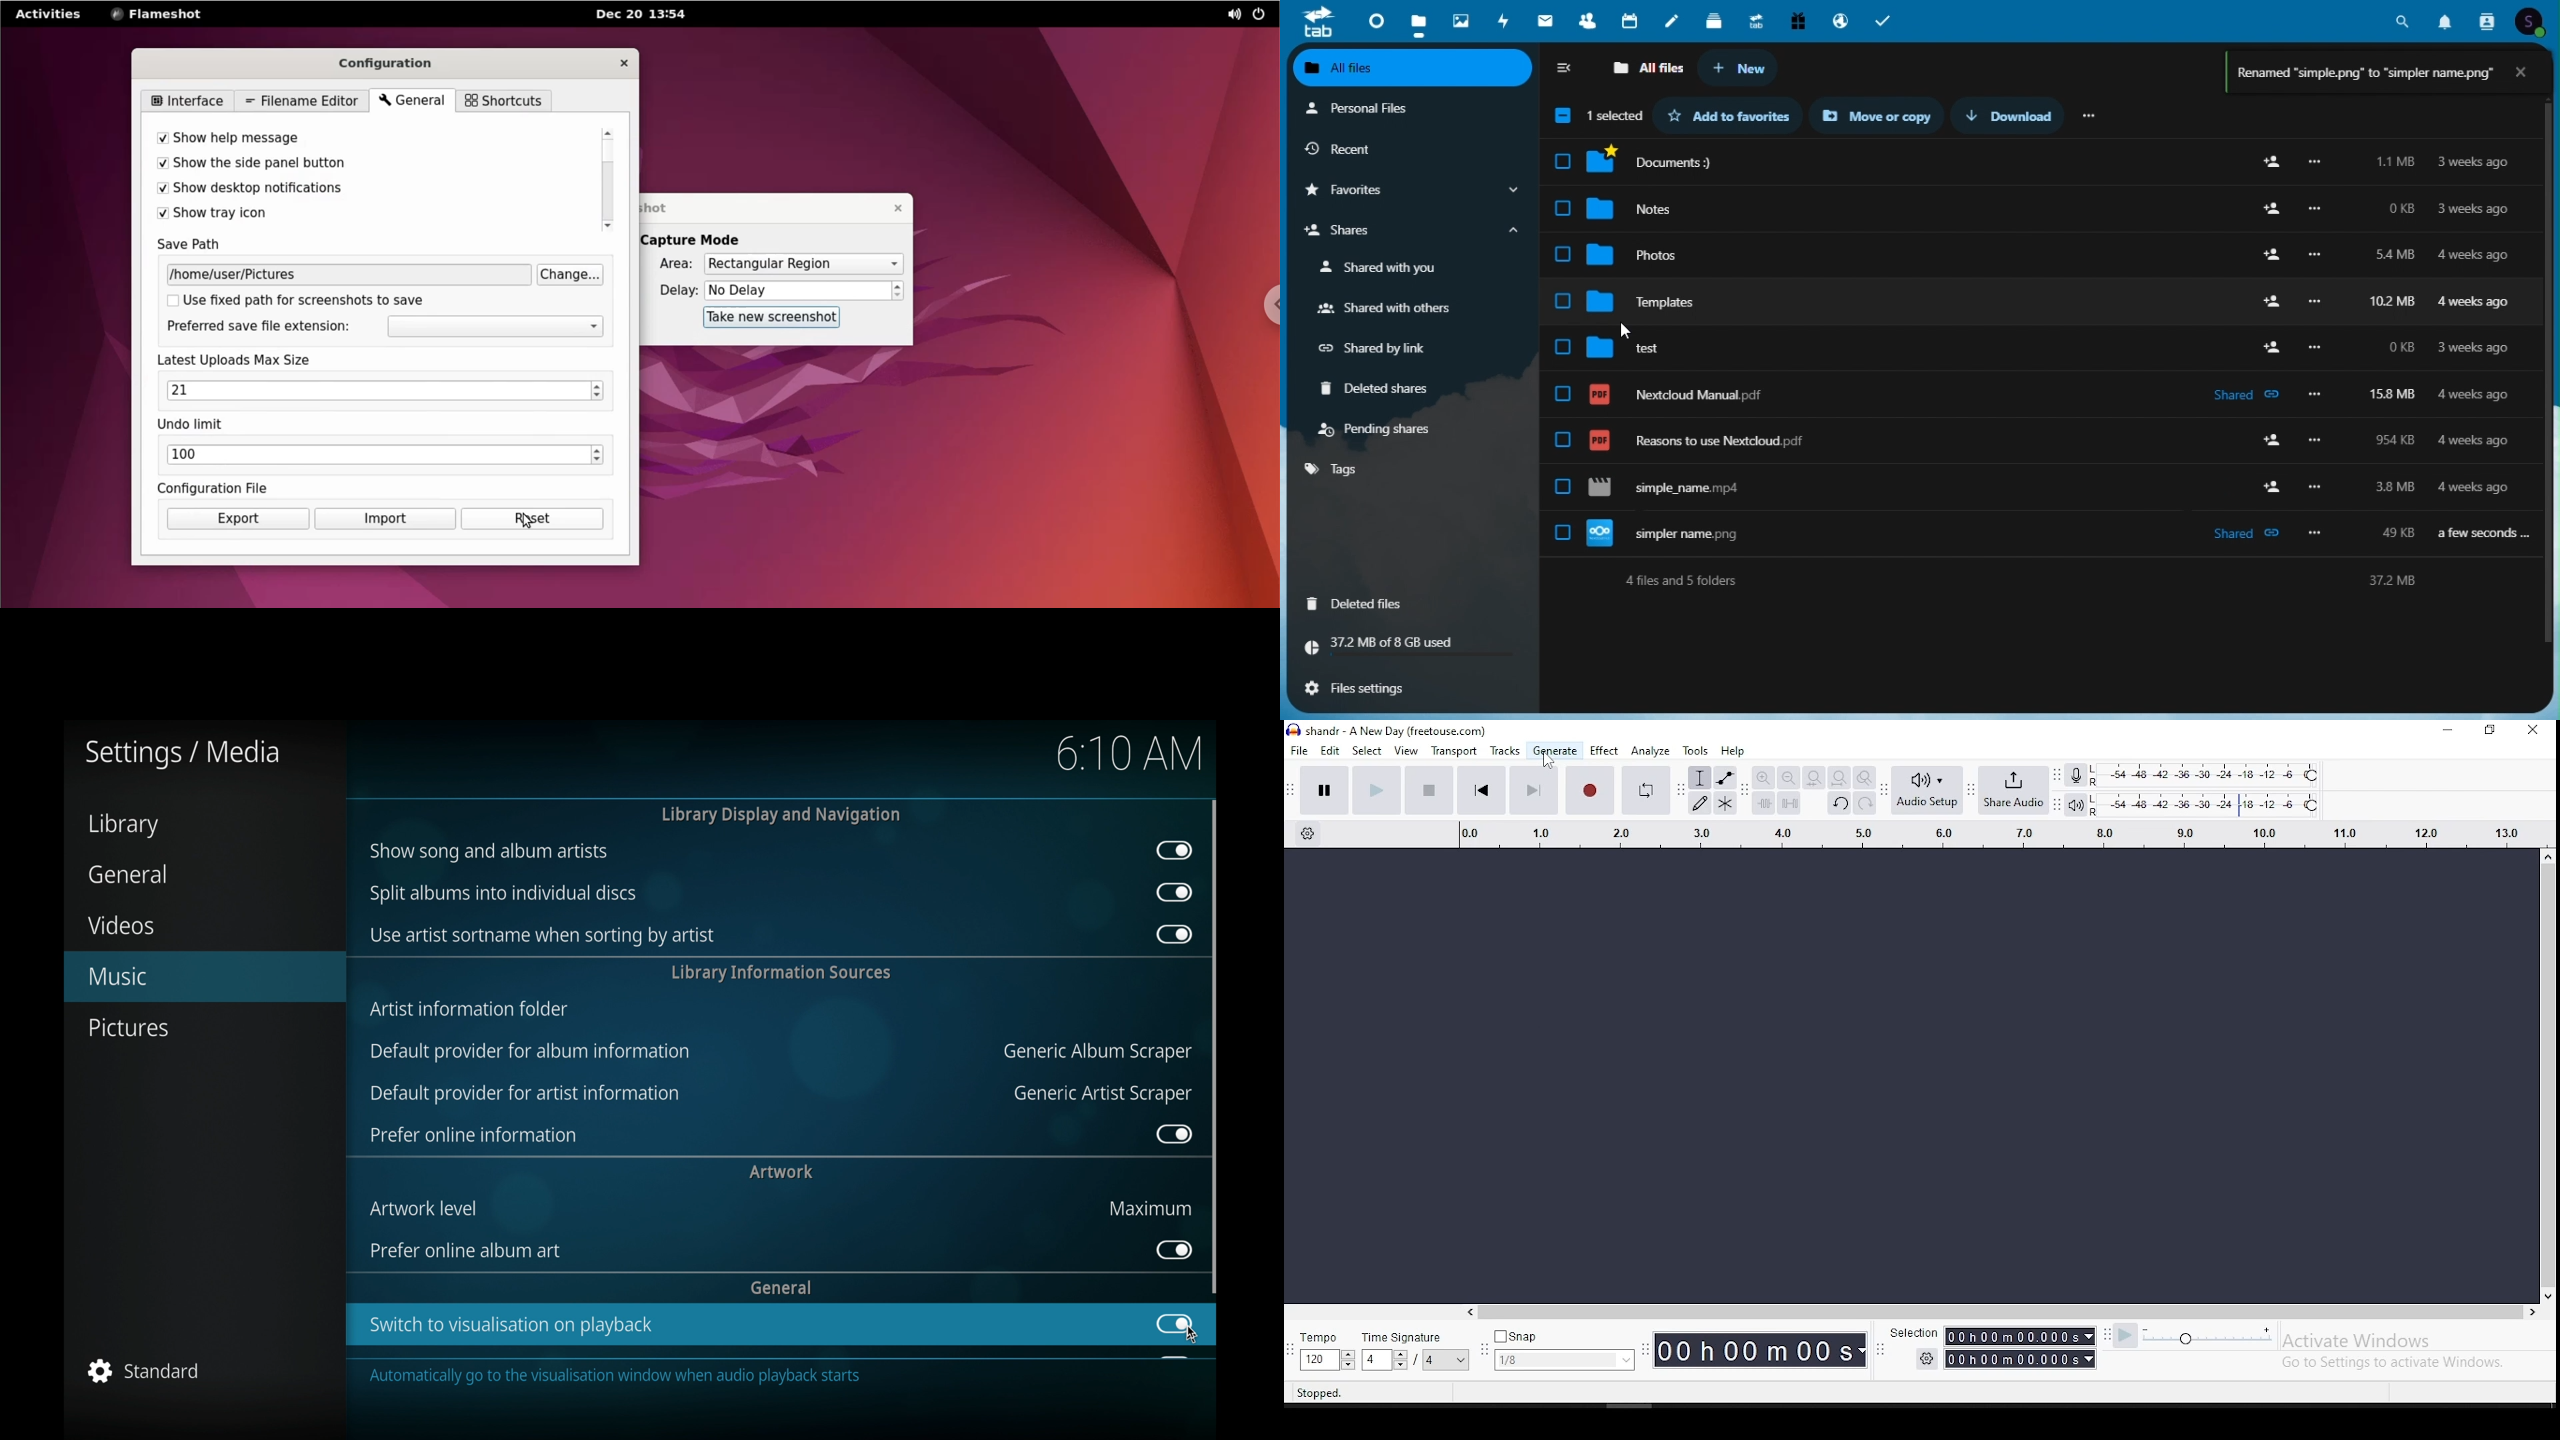  What do you see at coordinates (2075, 776) in the screenshot?
I see `record meter` at bounding box center [2075, 776].